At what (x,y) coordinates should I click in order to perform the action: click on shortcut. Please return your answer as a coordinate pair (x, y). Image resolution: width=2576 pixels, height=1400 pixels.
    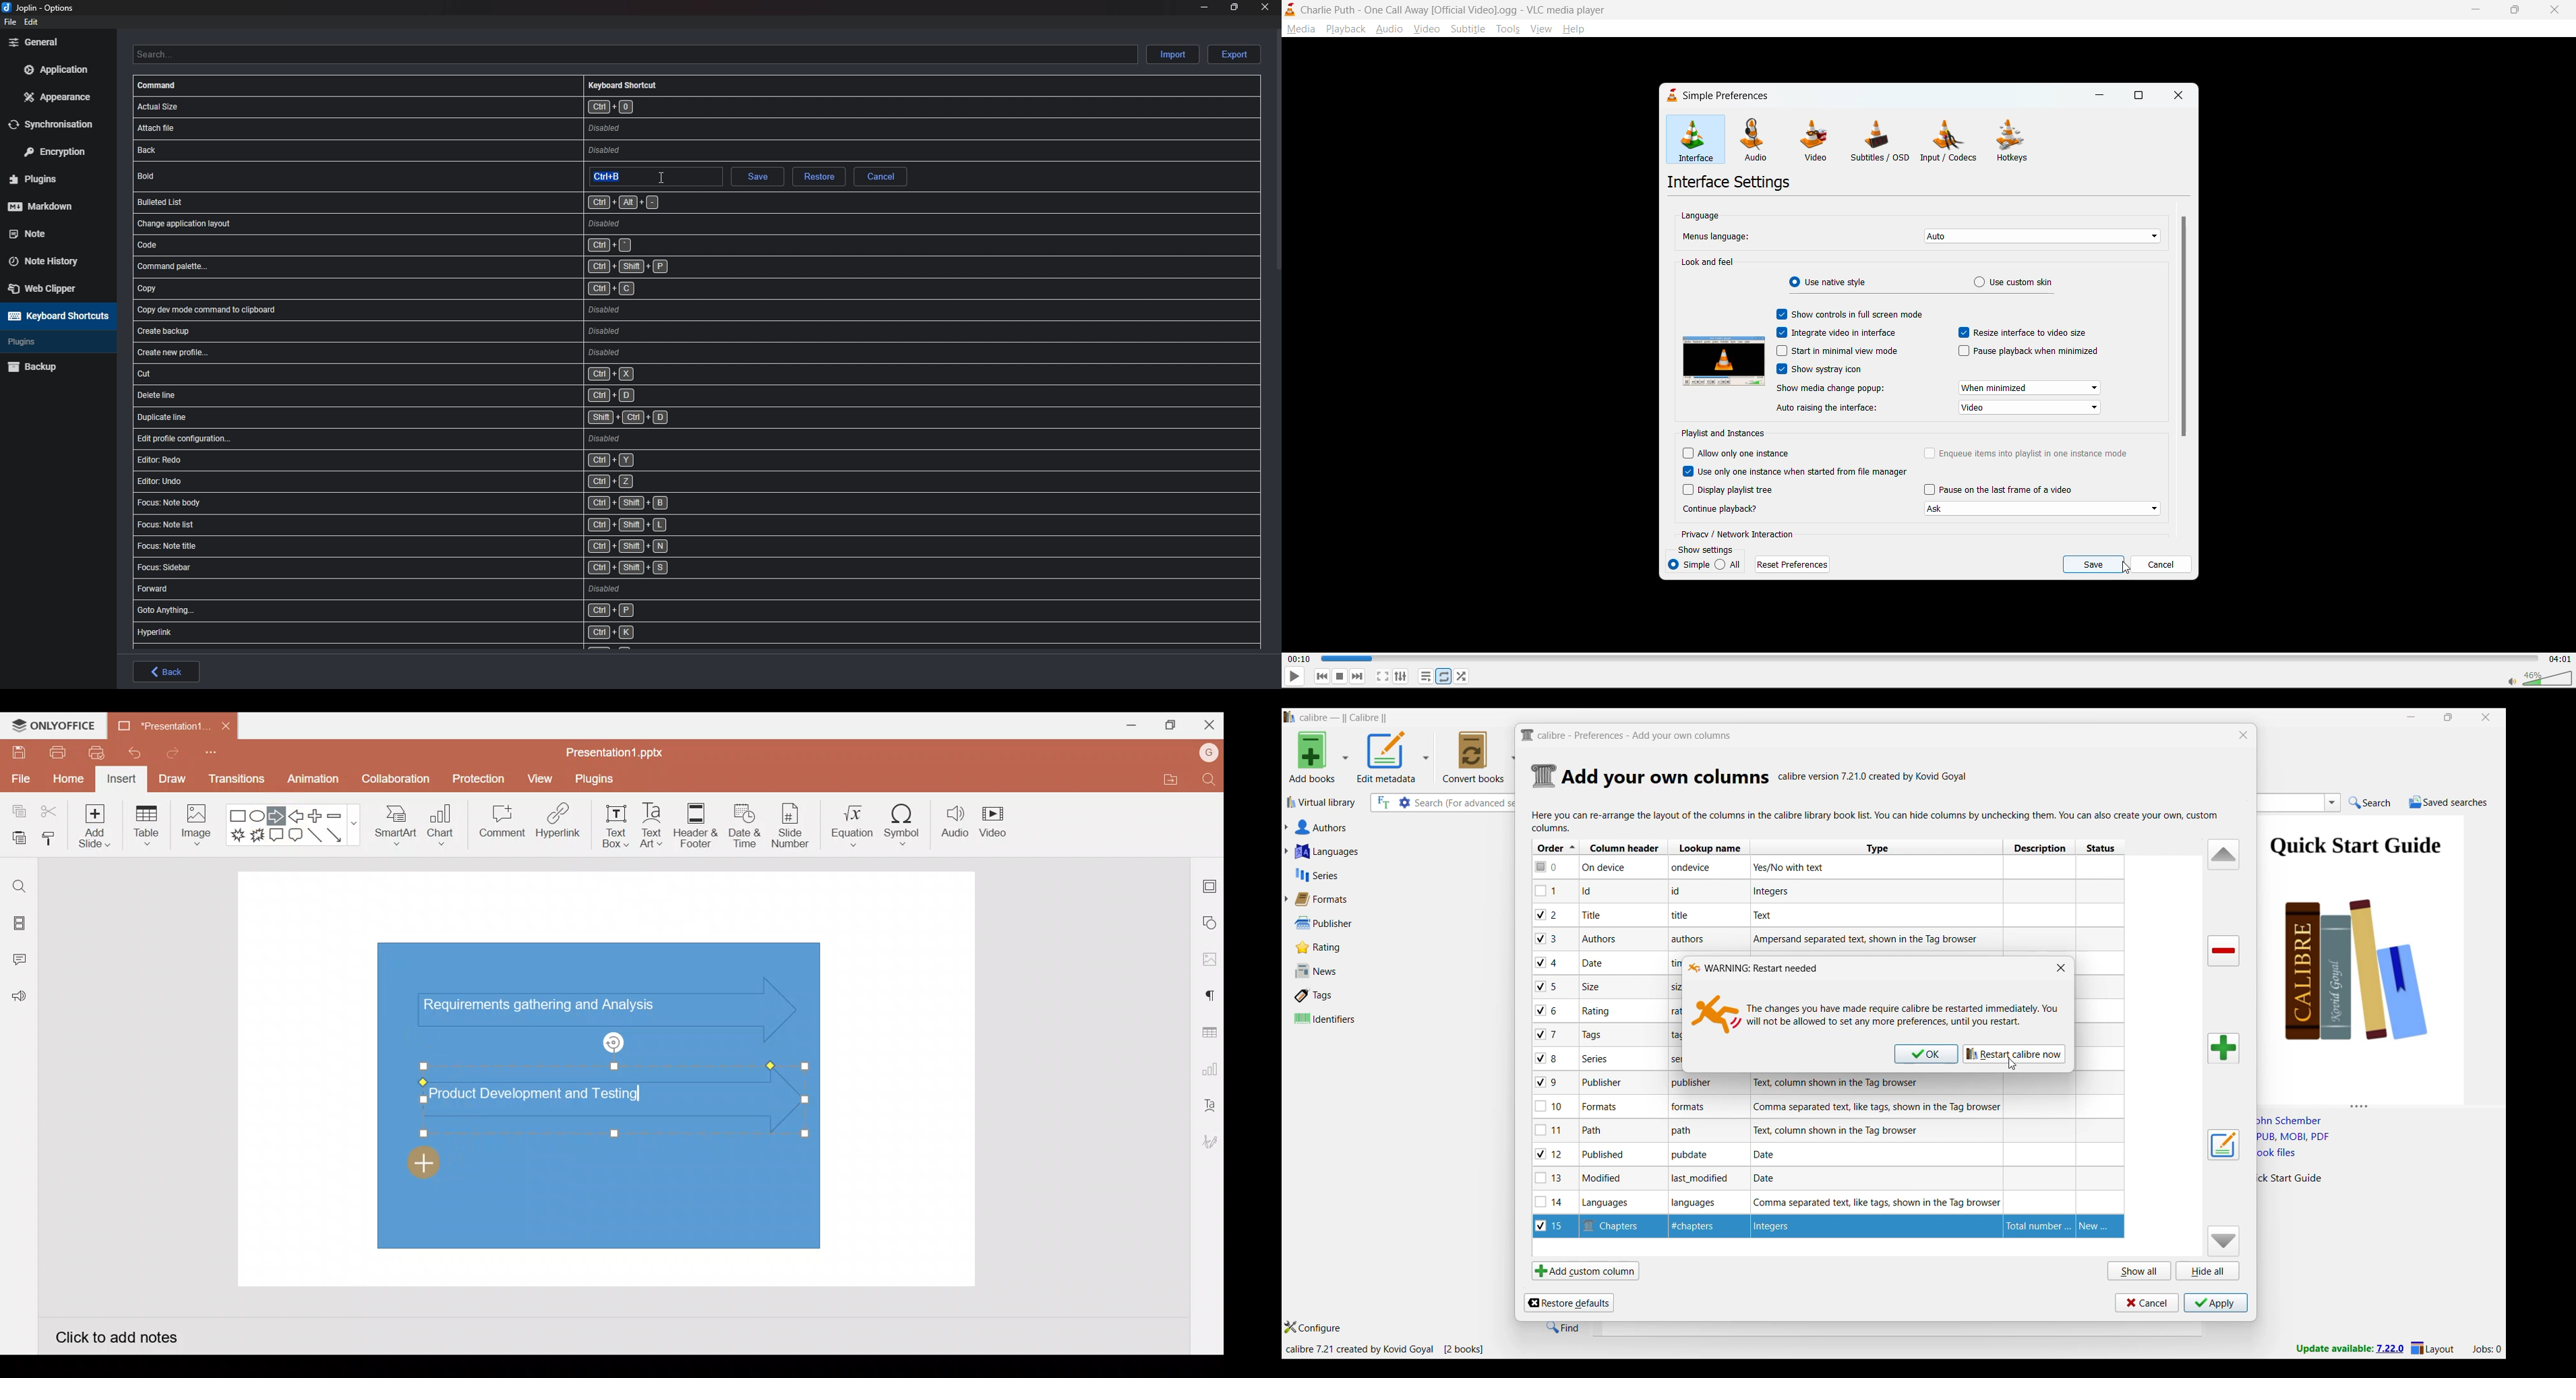
    Looking at the image, I should click on (454, 374).